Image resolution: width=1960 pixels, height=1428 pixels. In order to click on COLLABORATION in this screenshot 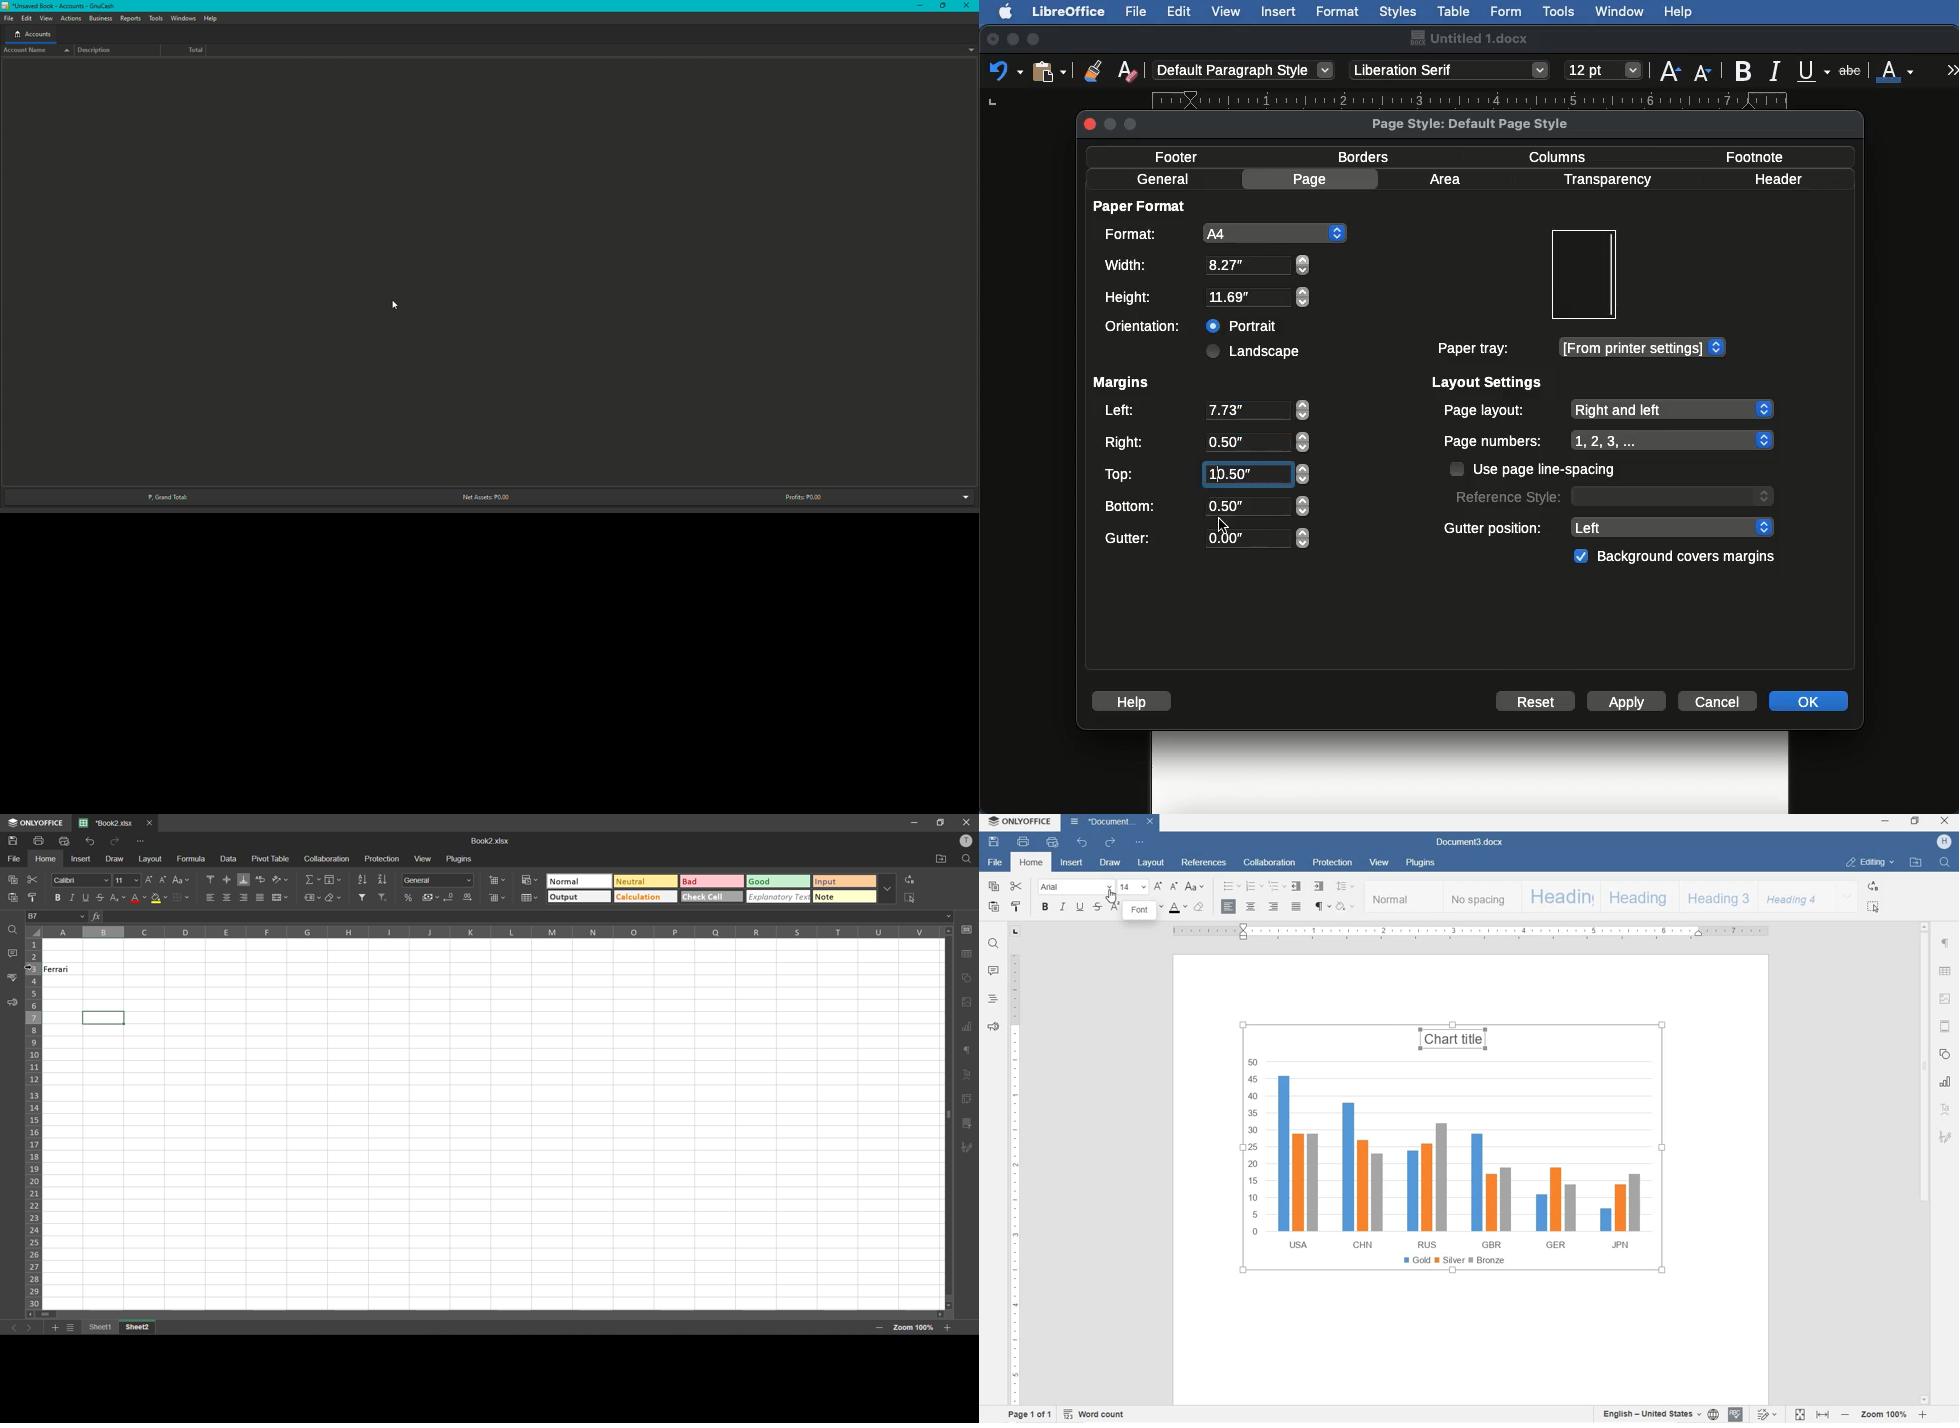, I will do `click(1268, 863)`.